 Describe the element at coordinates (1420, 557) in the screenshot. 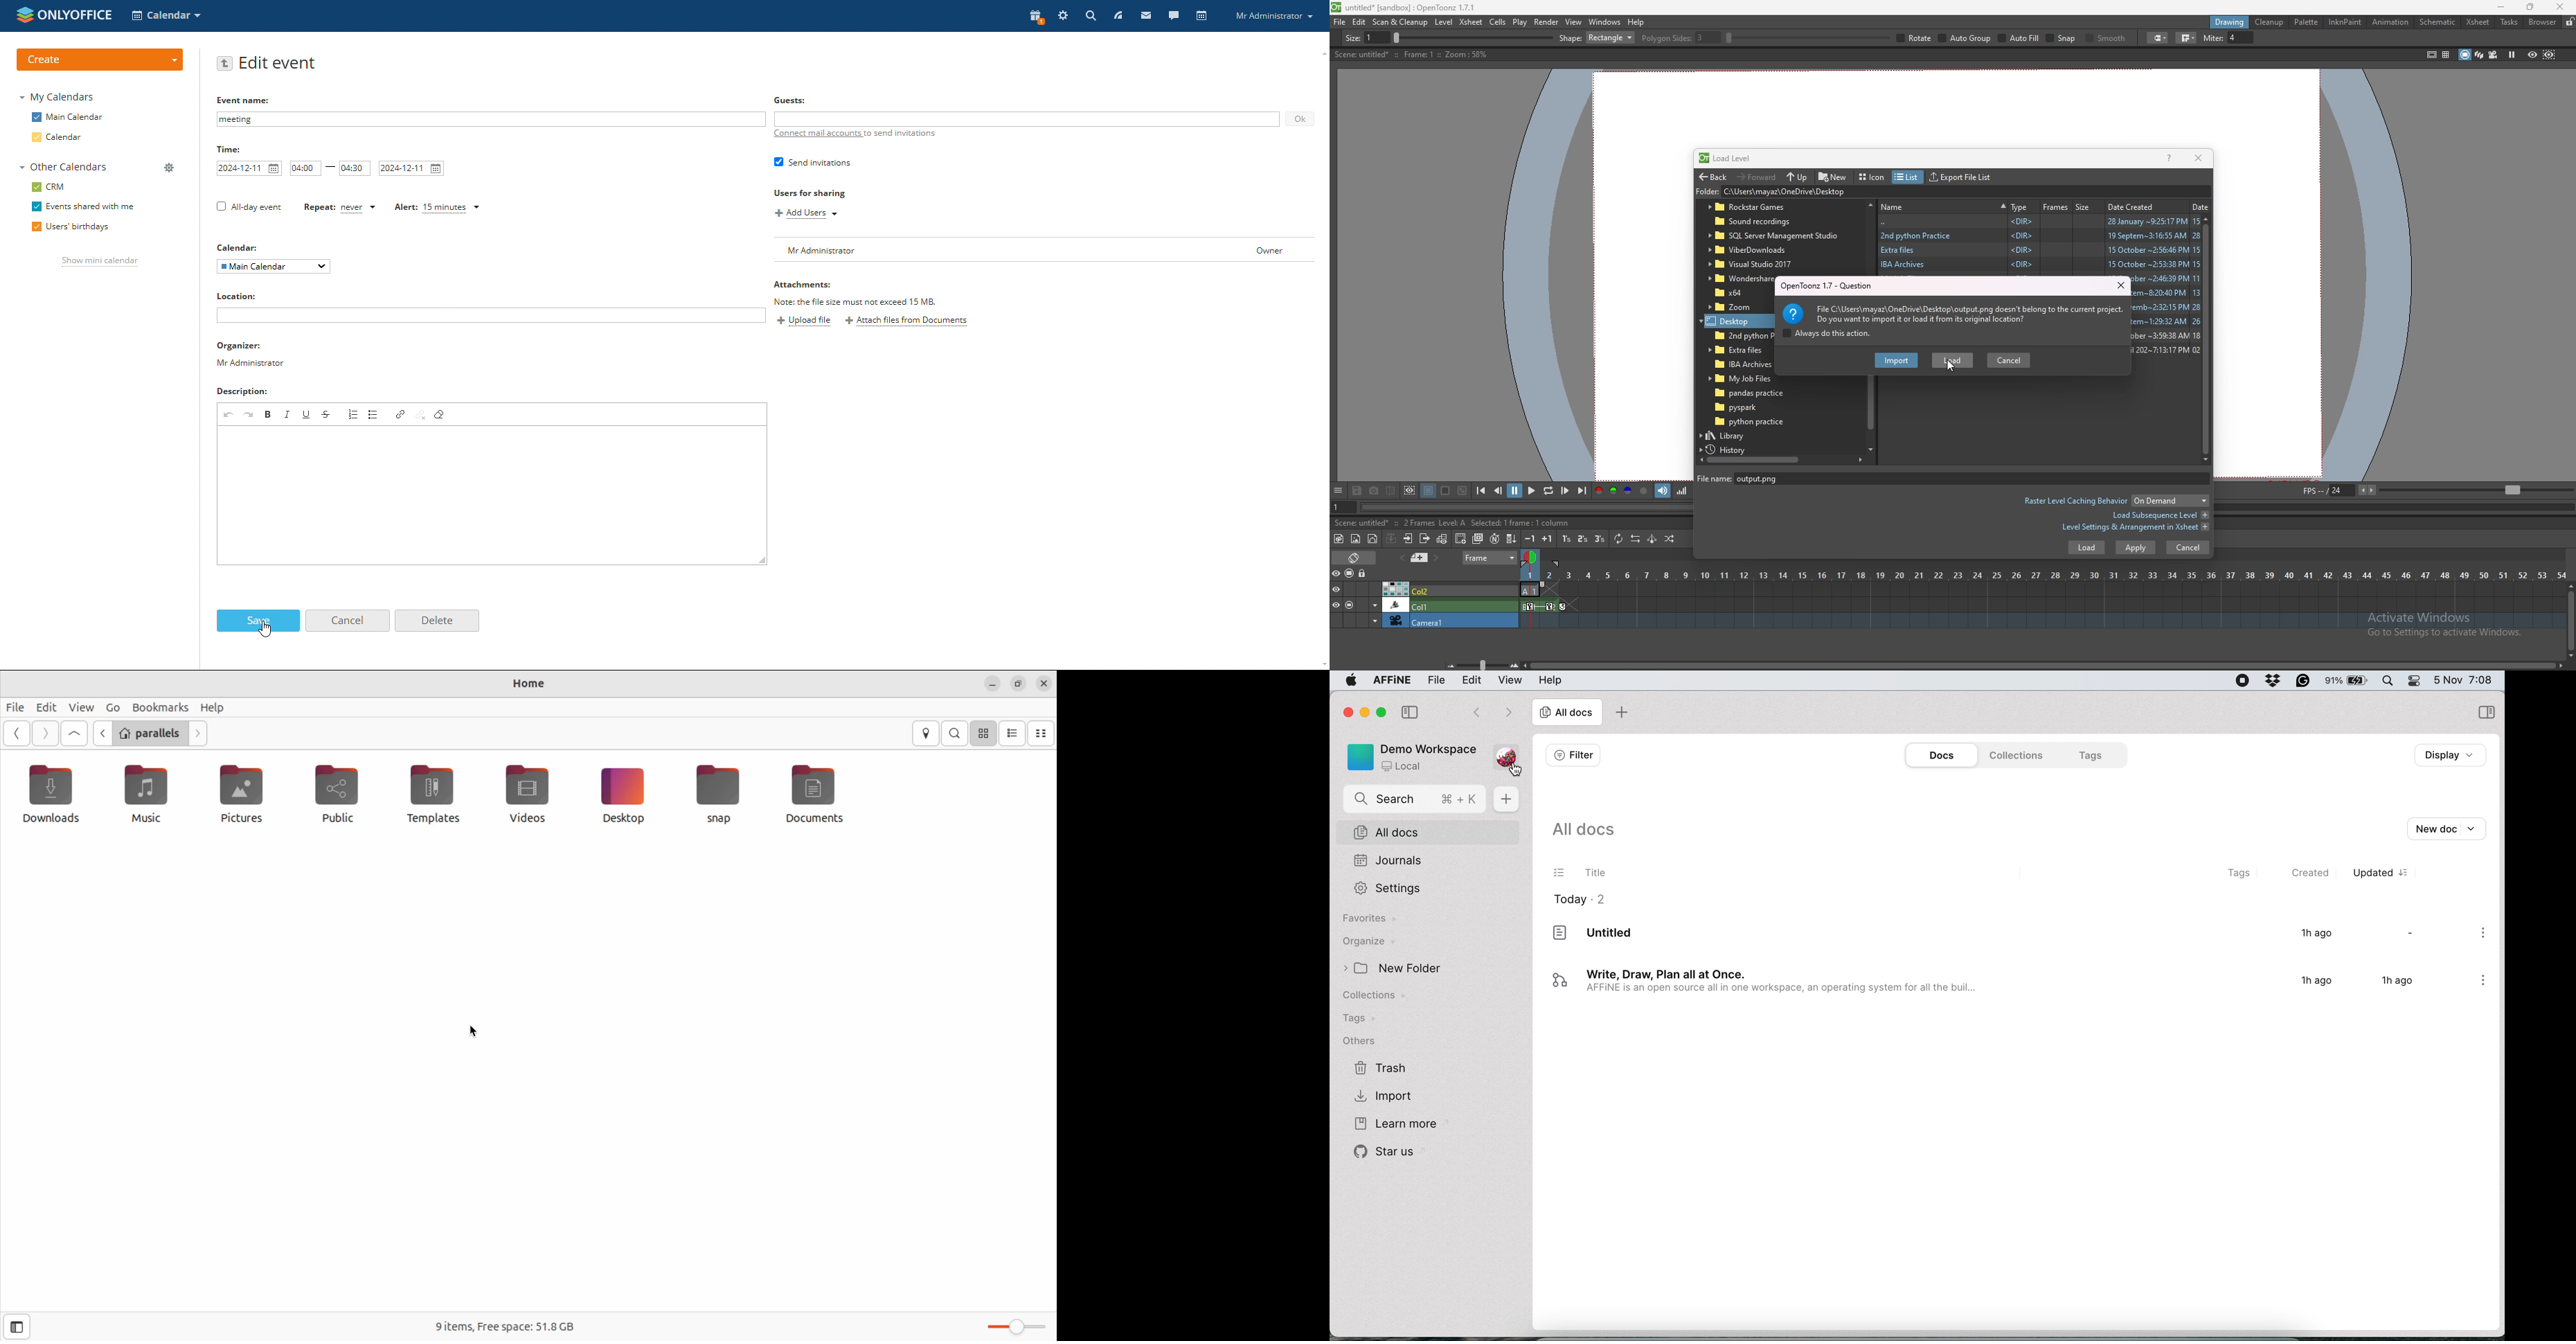

I see `add memo` at that location.